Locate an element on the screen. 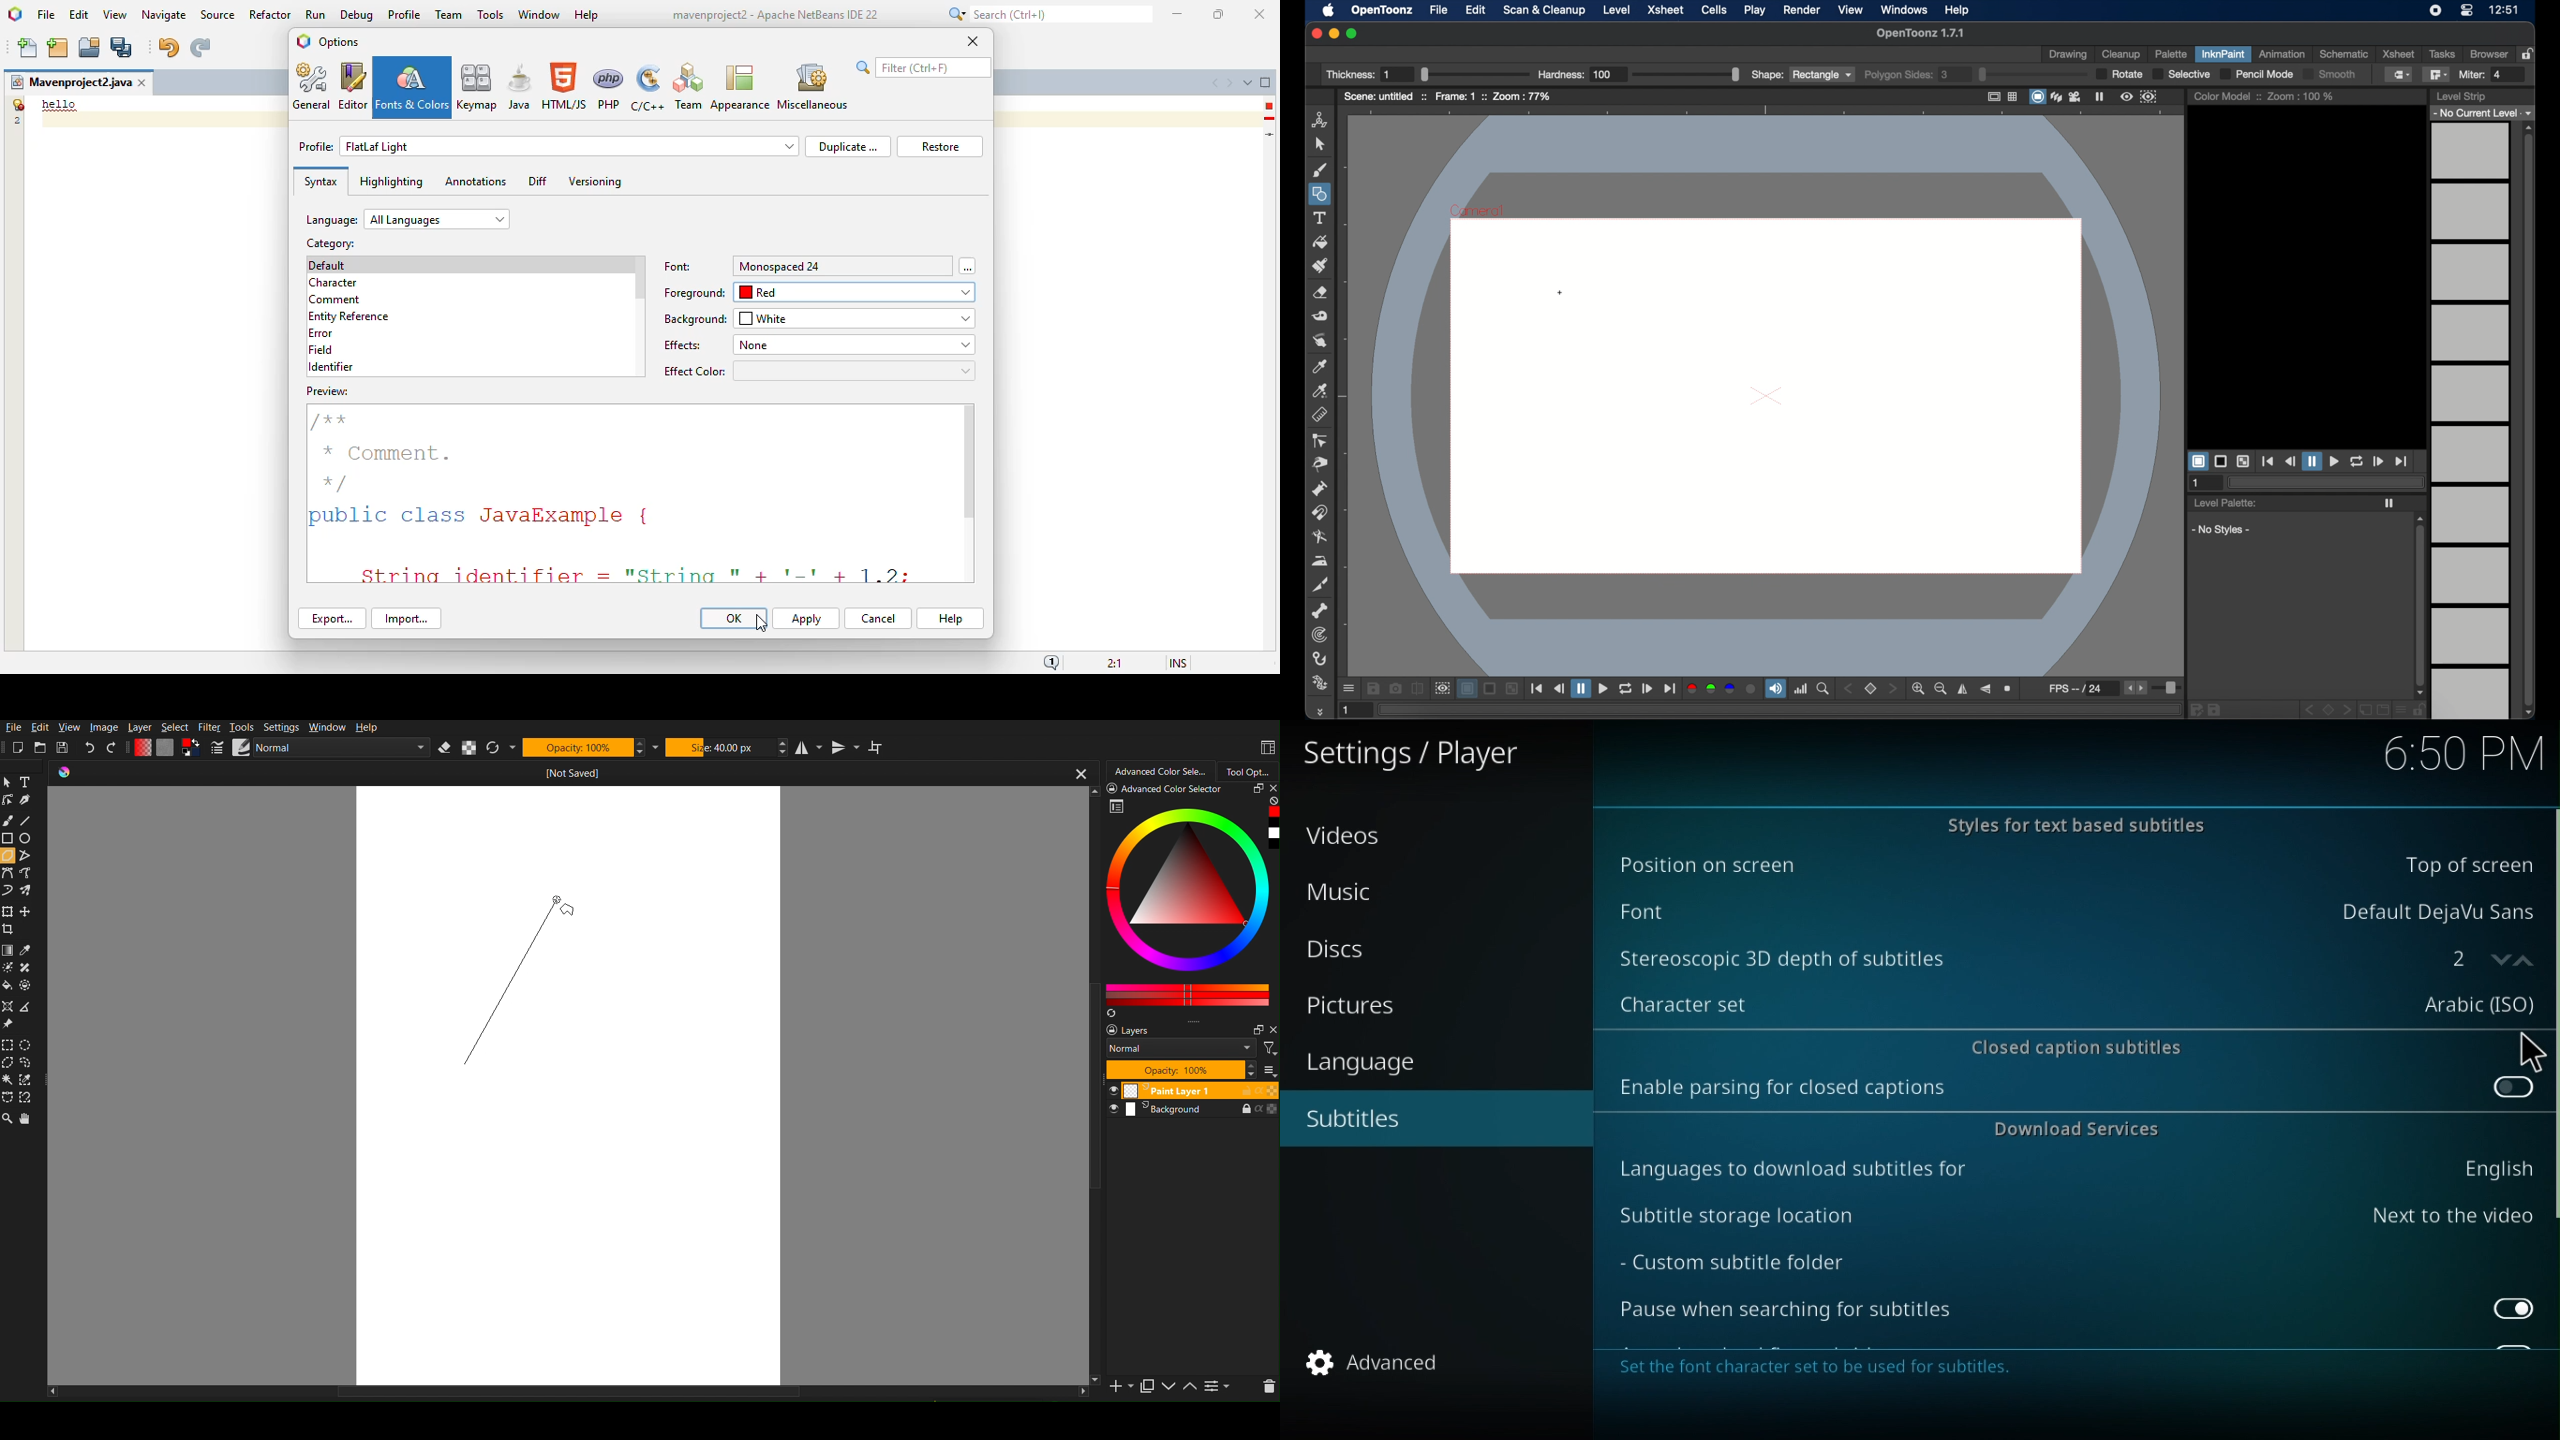 Image resolution: width=2576 pixels, height=1456 pixels. Open is located at coordinates (41, 747).